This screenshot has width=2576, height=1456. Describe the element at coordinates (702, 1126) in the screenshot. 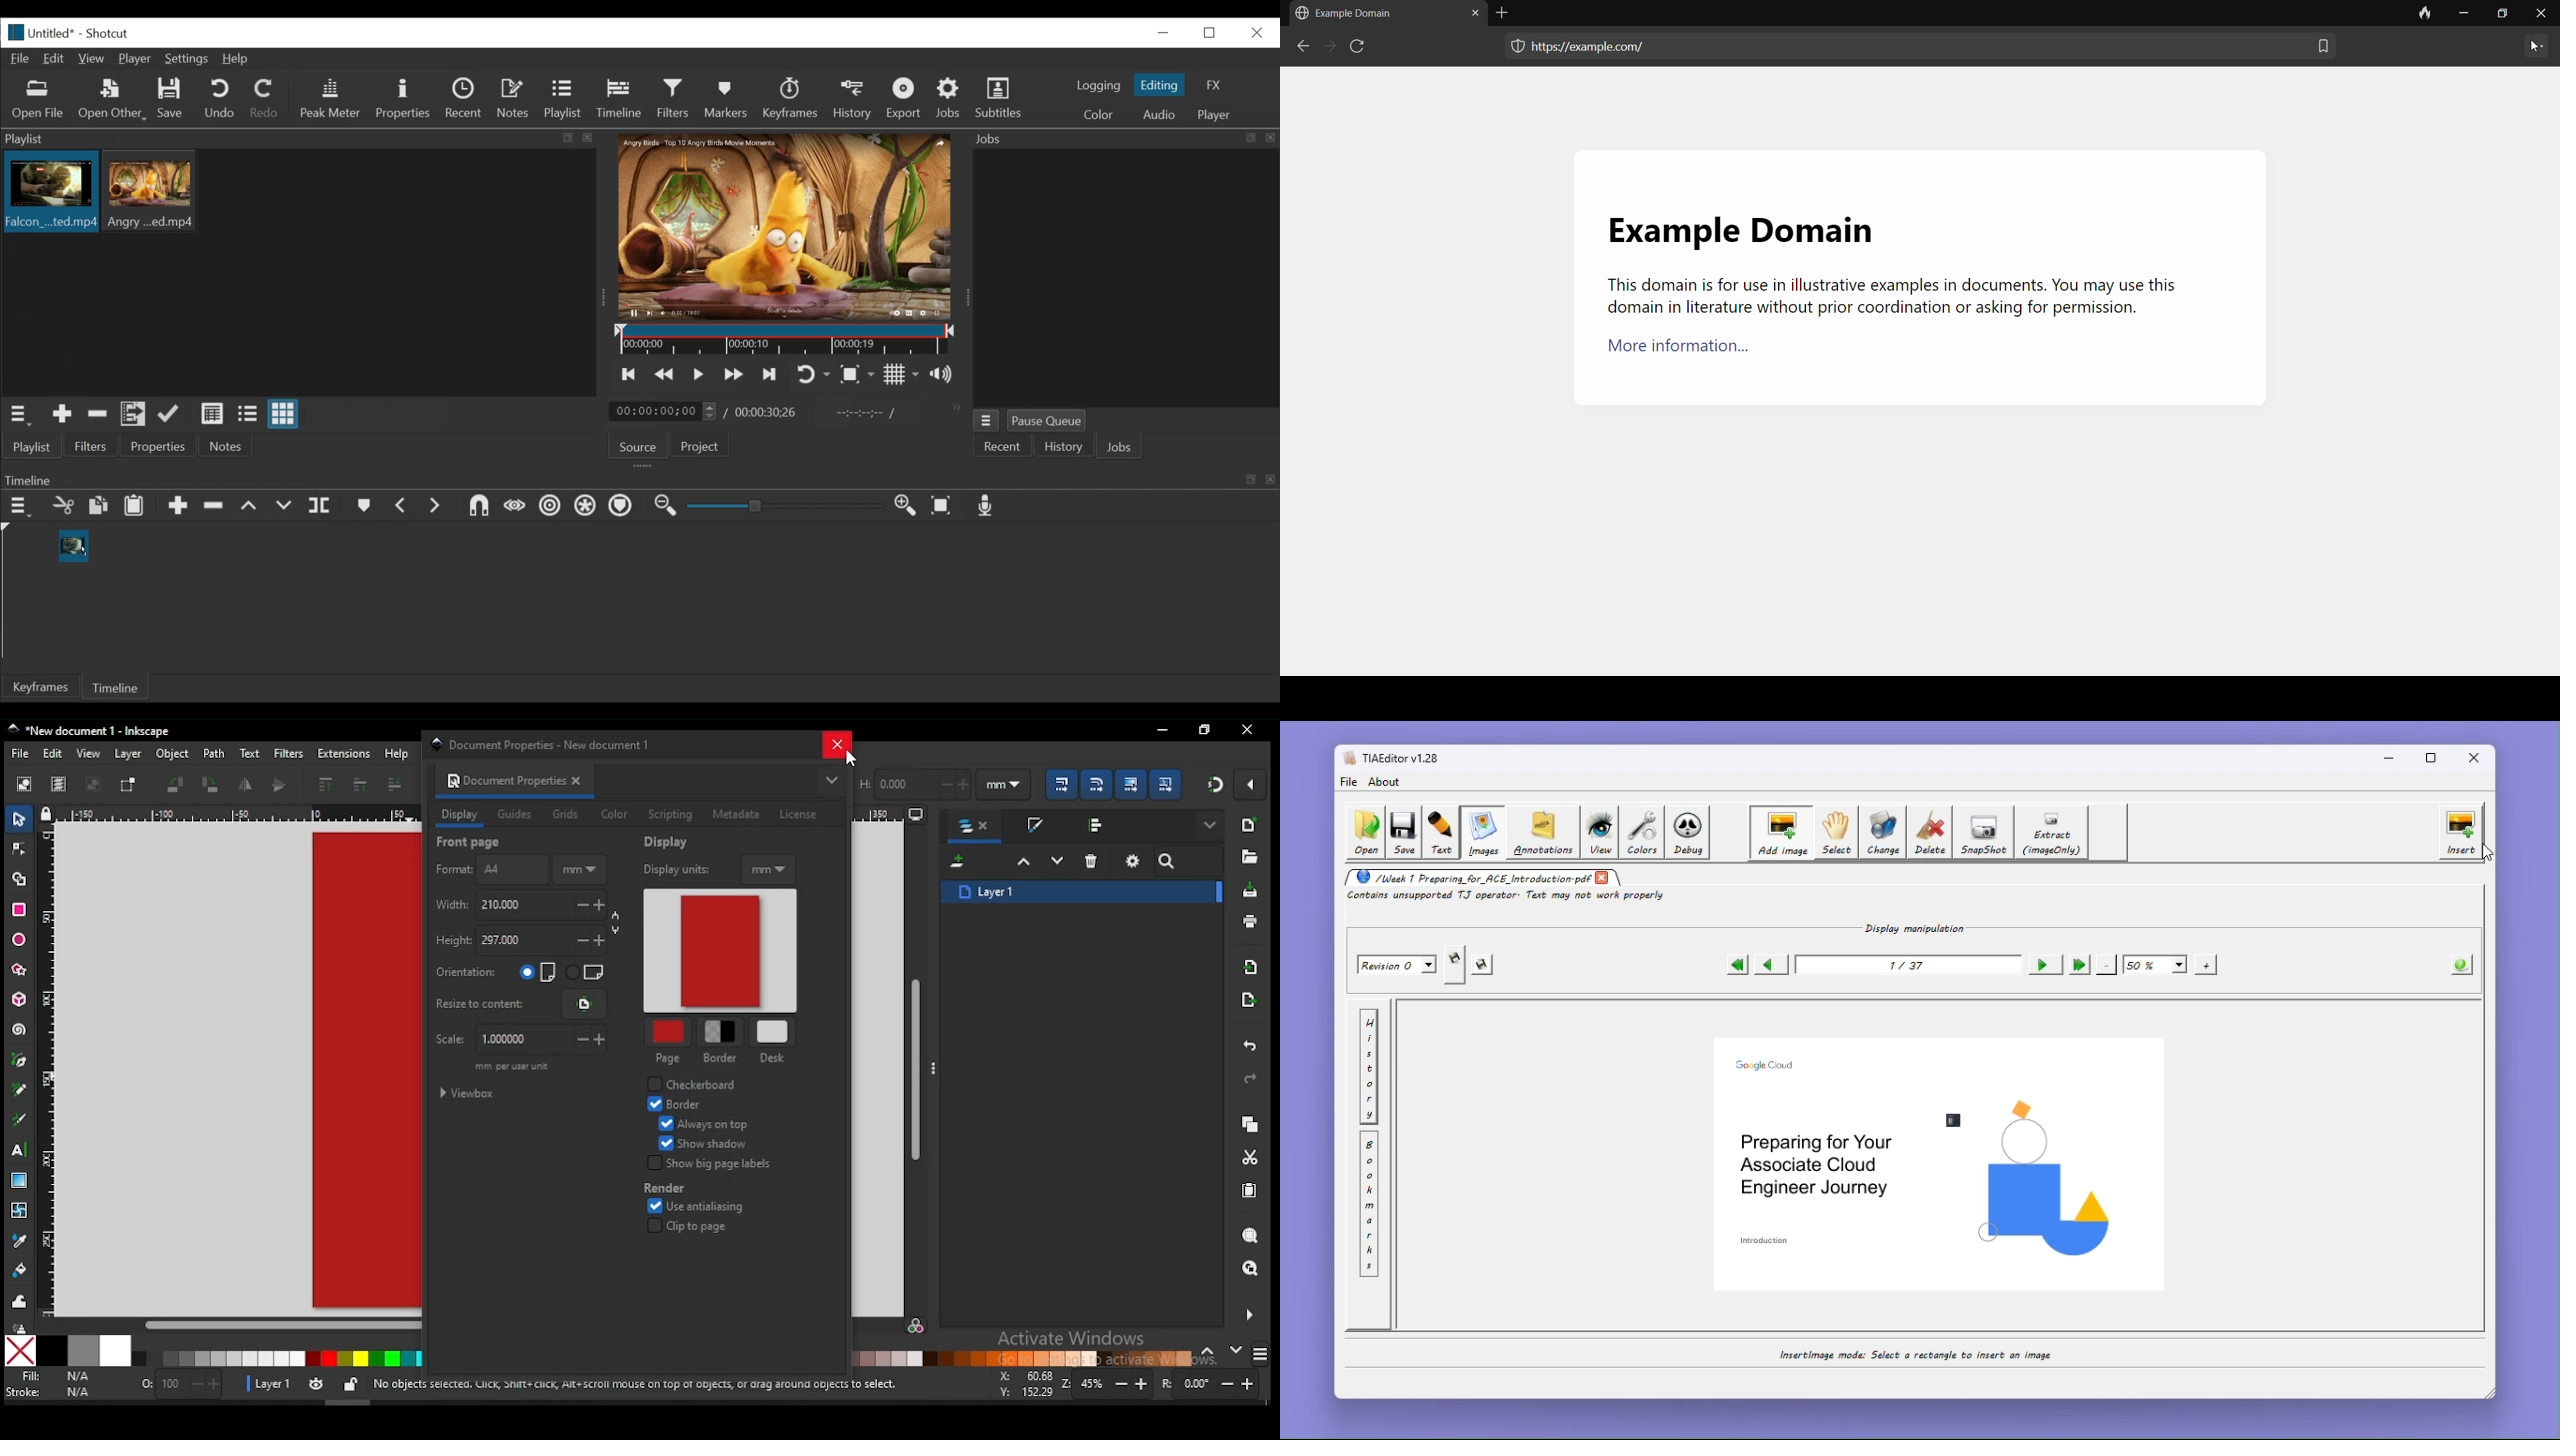

I see `checkbox: always on top` at that location.